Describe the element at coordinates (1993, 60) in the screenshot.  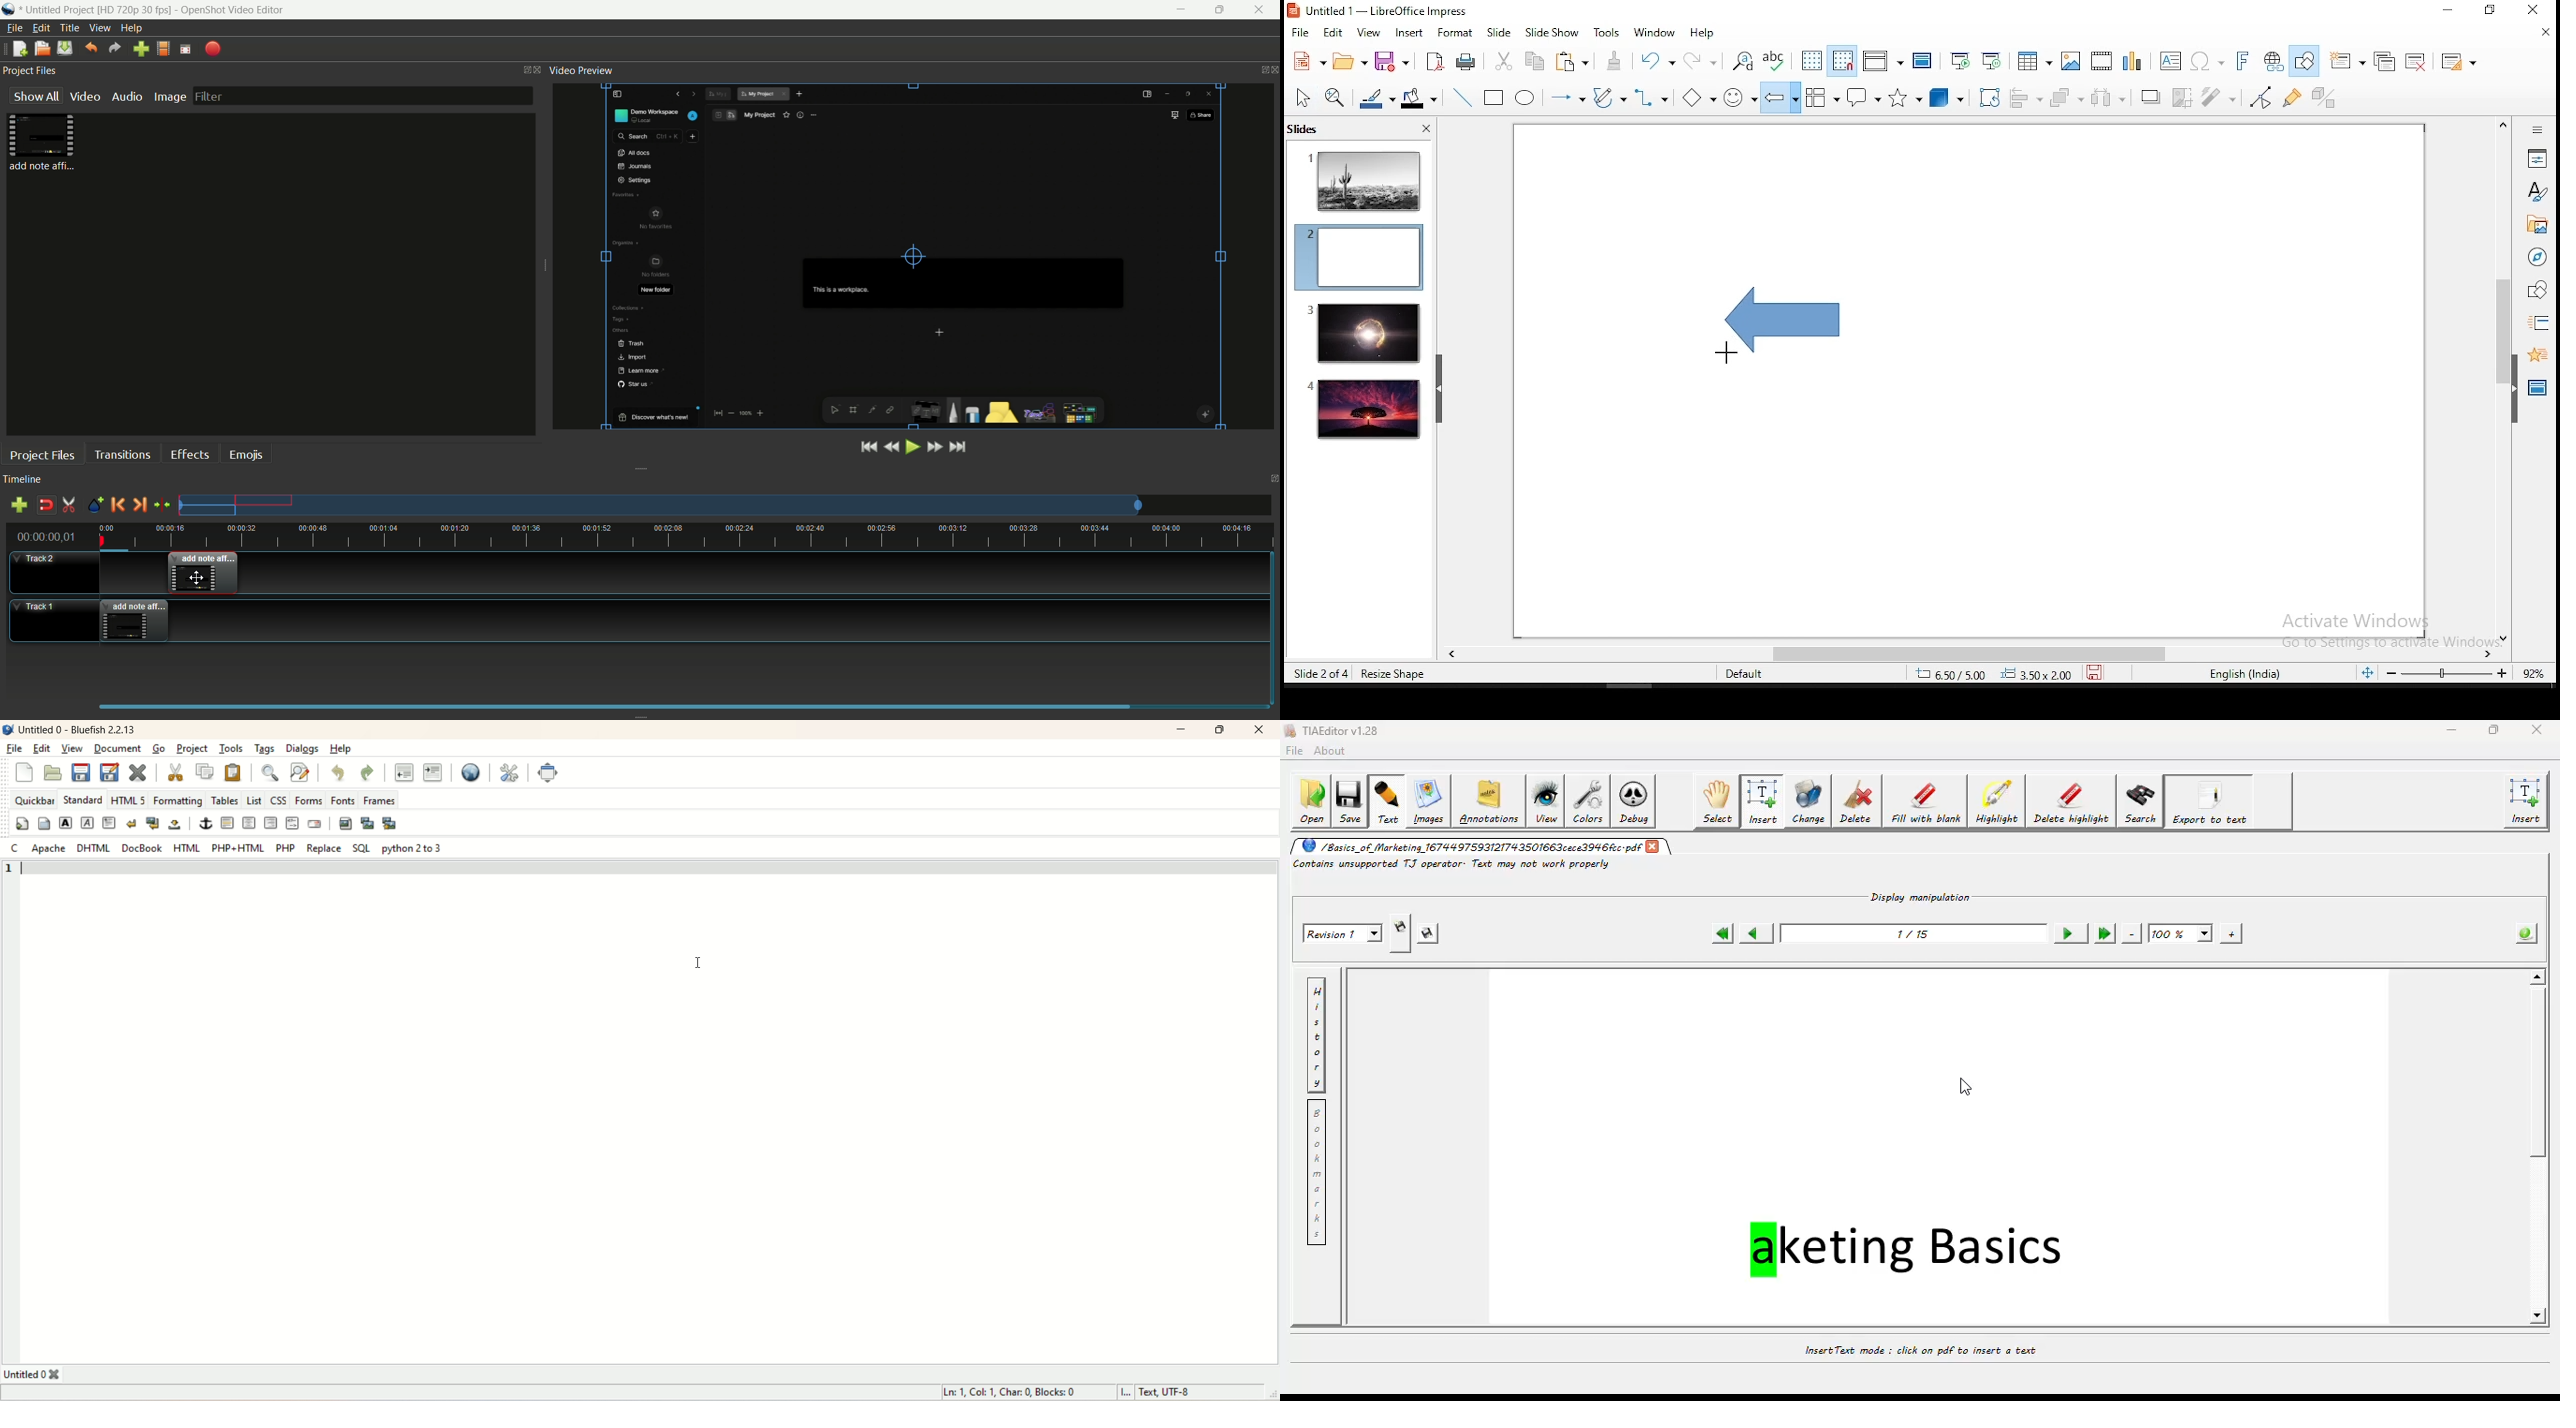
I see `start from current slide` at that location.